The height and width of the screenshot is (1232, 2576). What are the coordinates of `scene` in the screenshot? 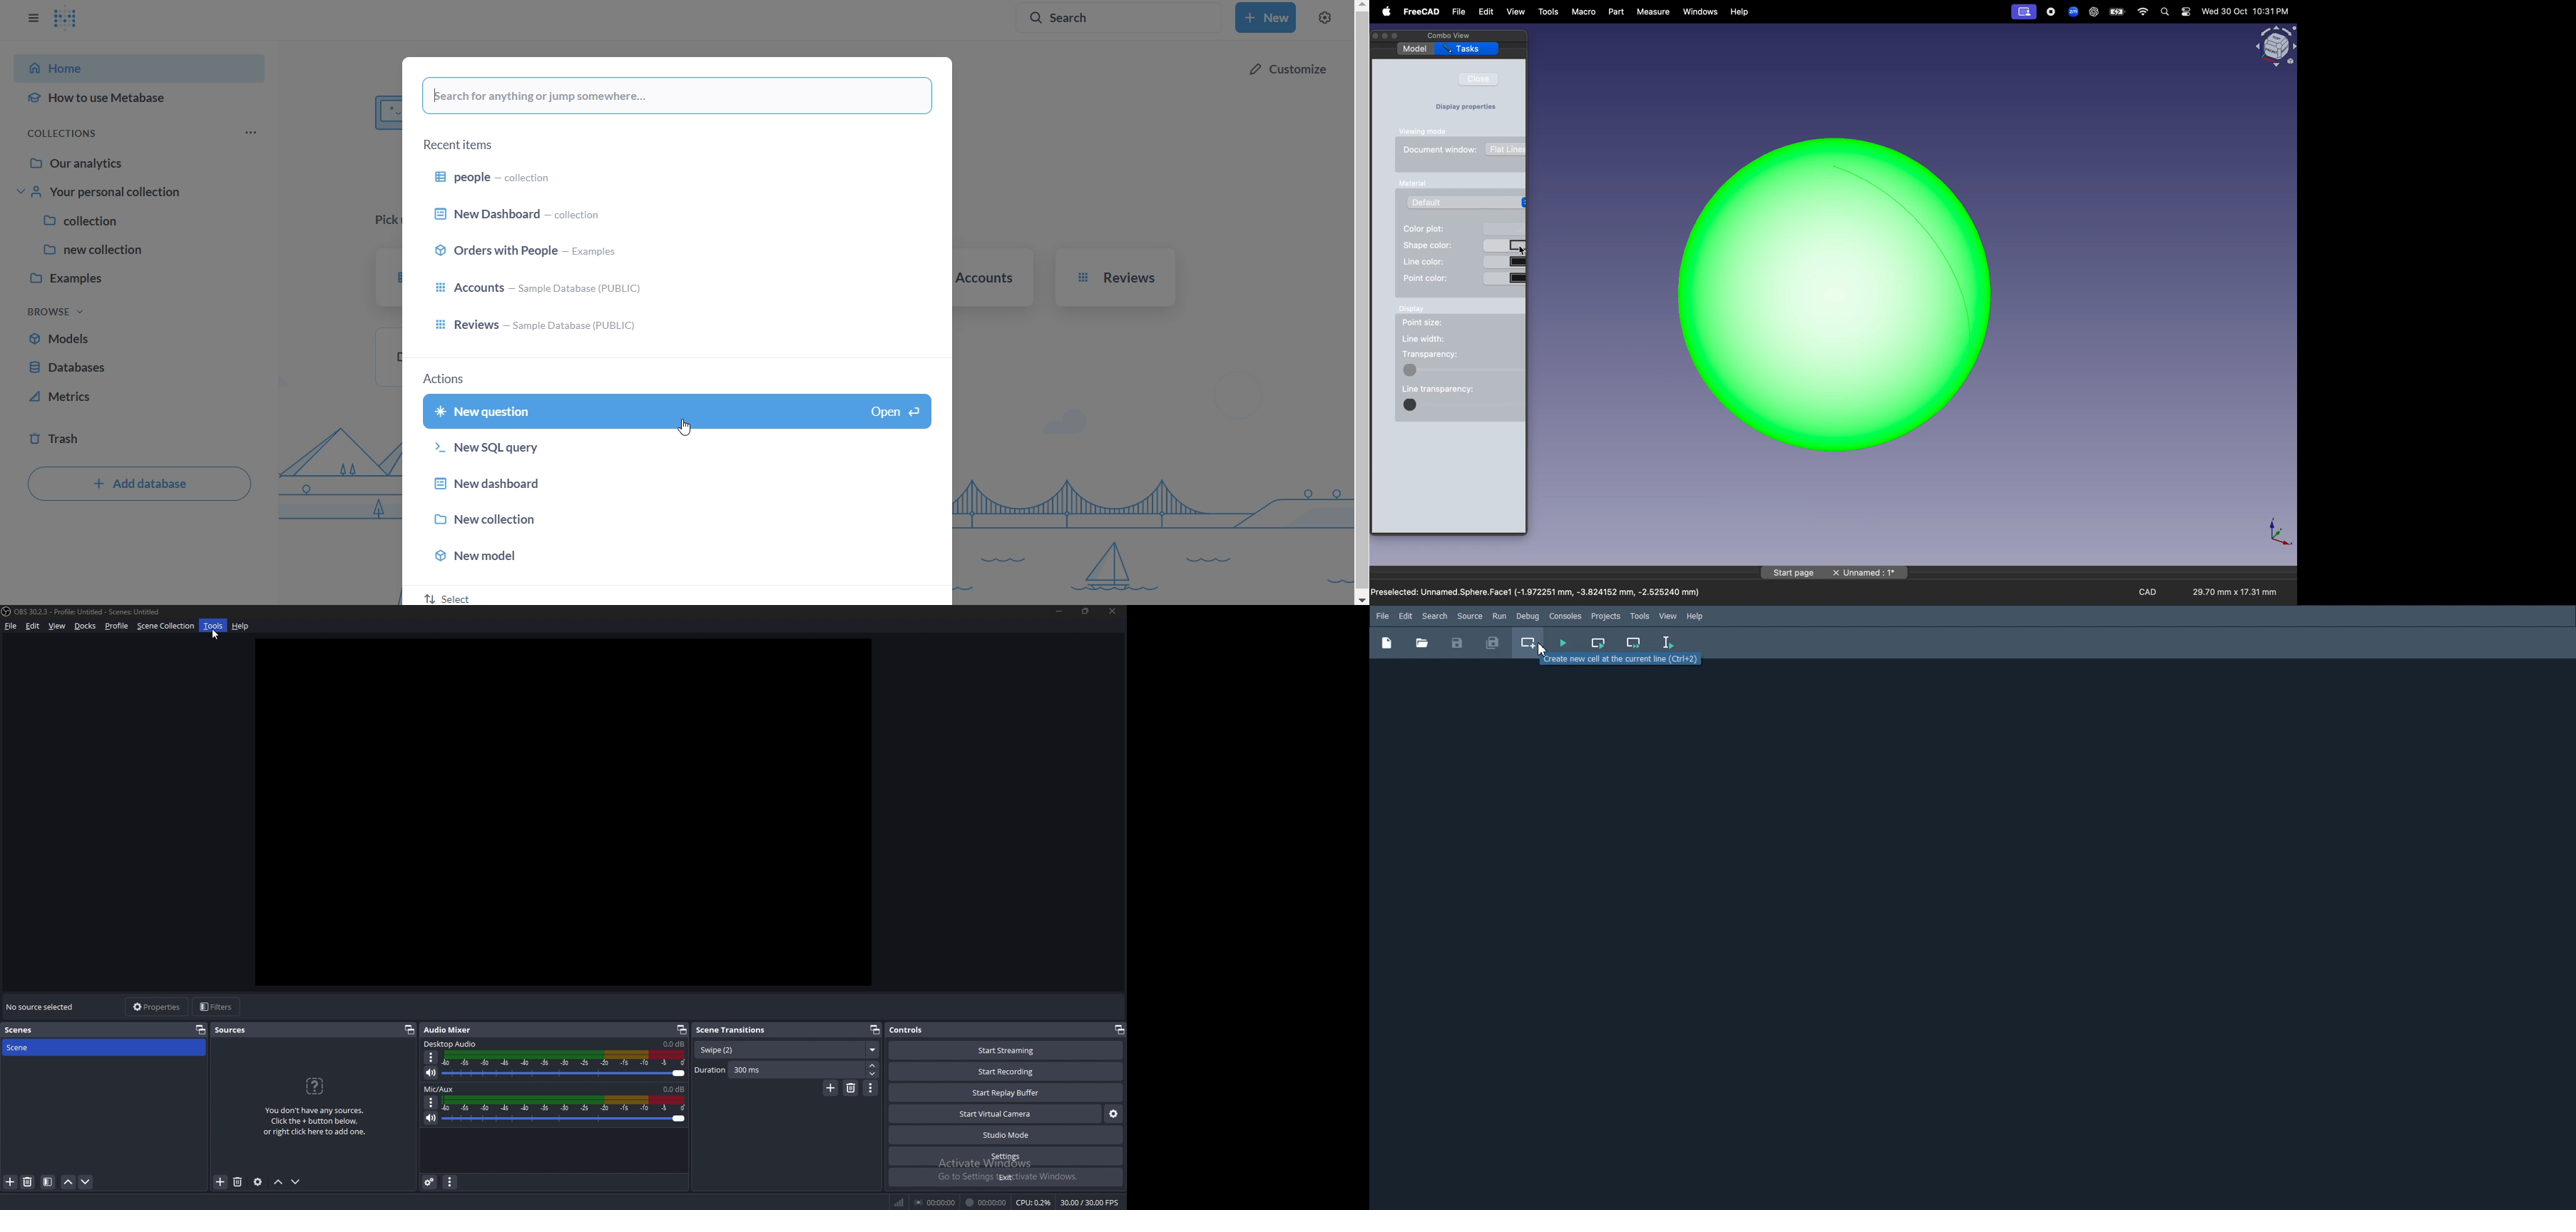 It's located at (31, 1047).